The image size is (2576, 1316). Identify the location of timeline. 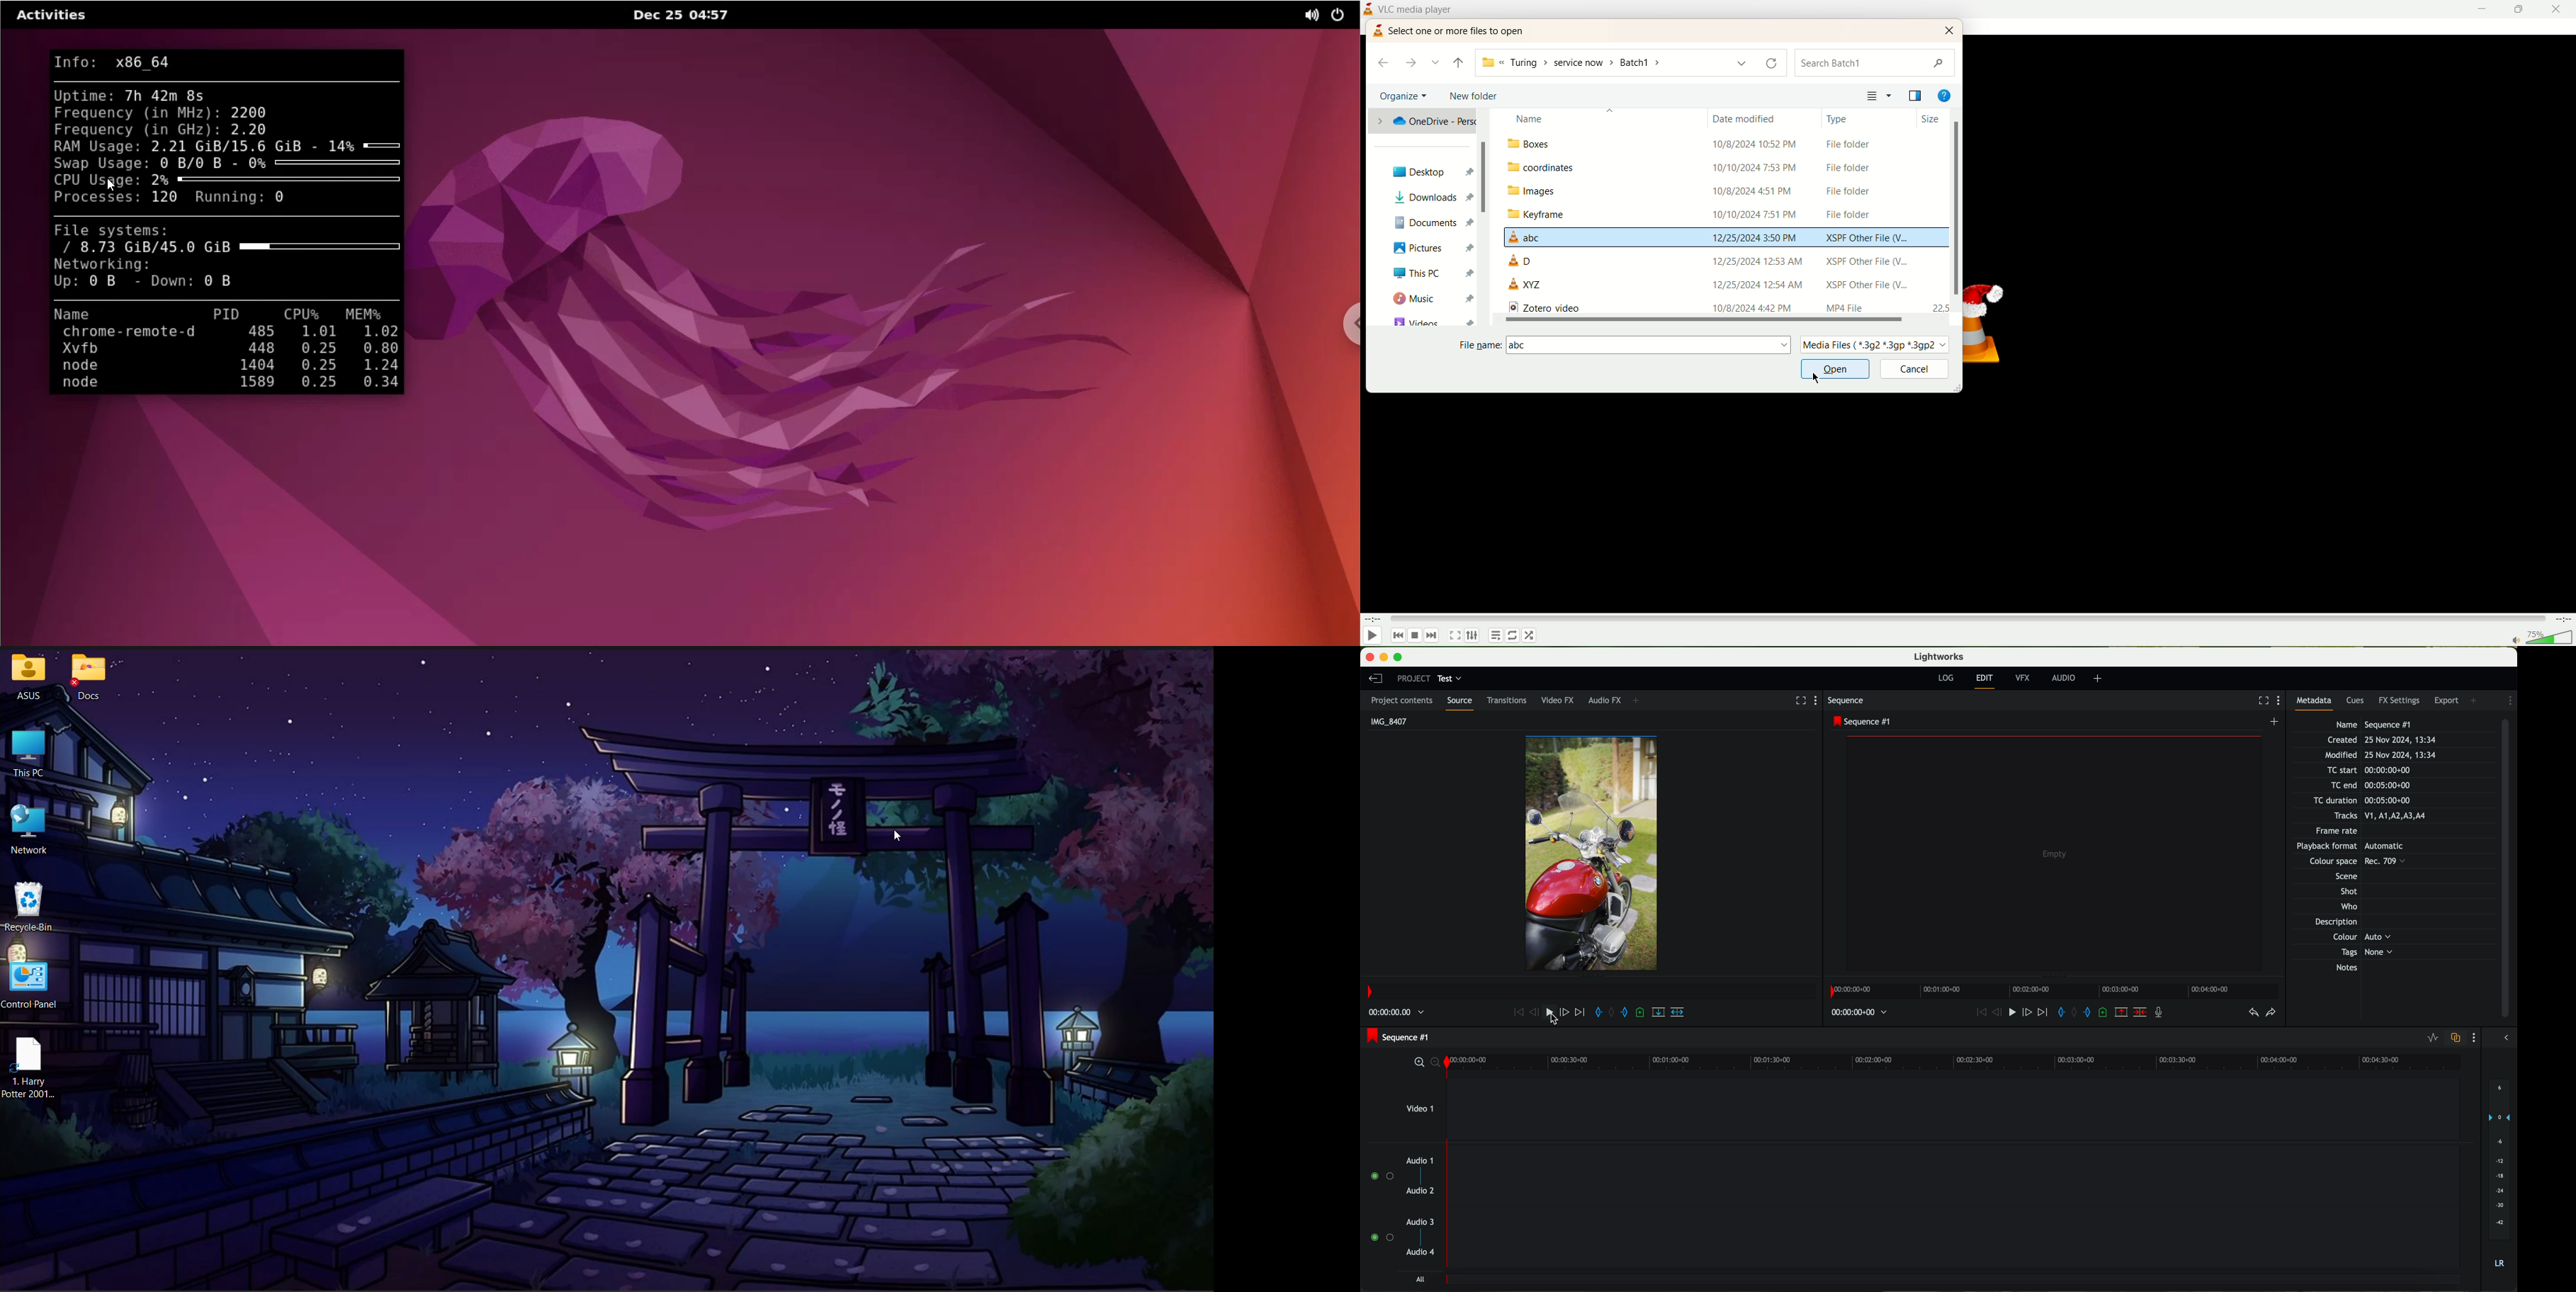
(1954, 1062).